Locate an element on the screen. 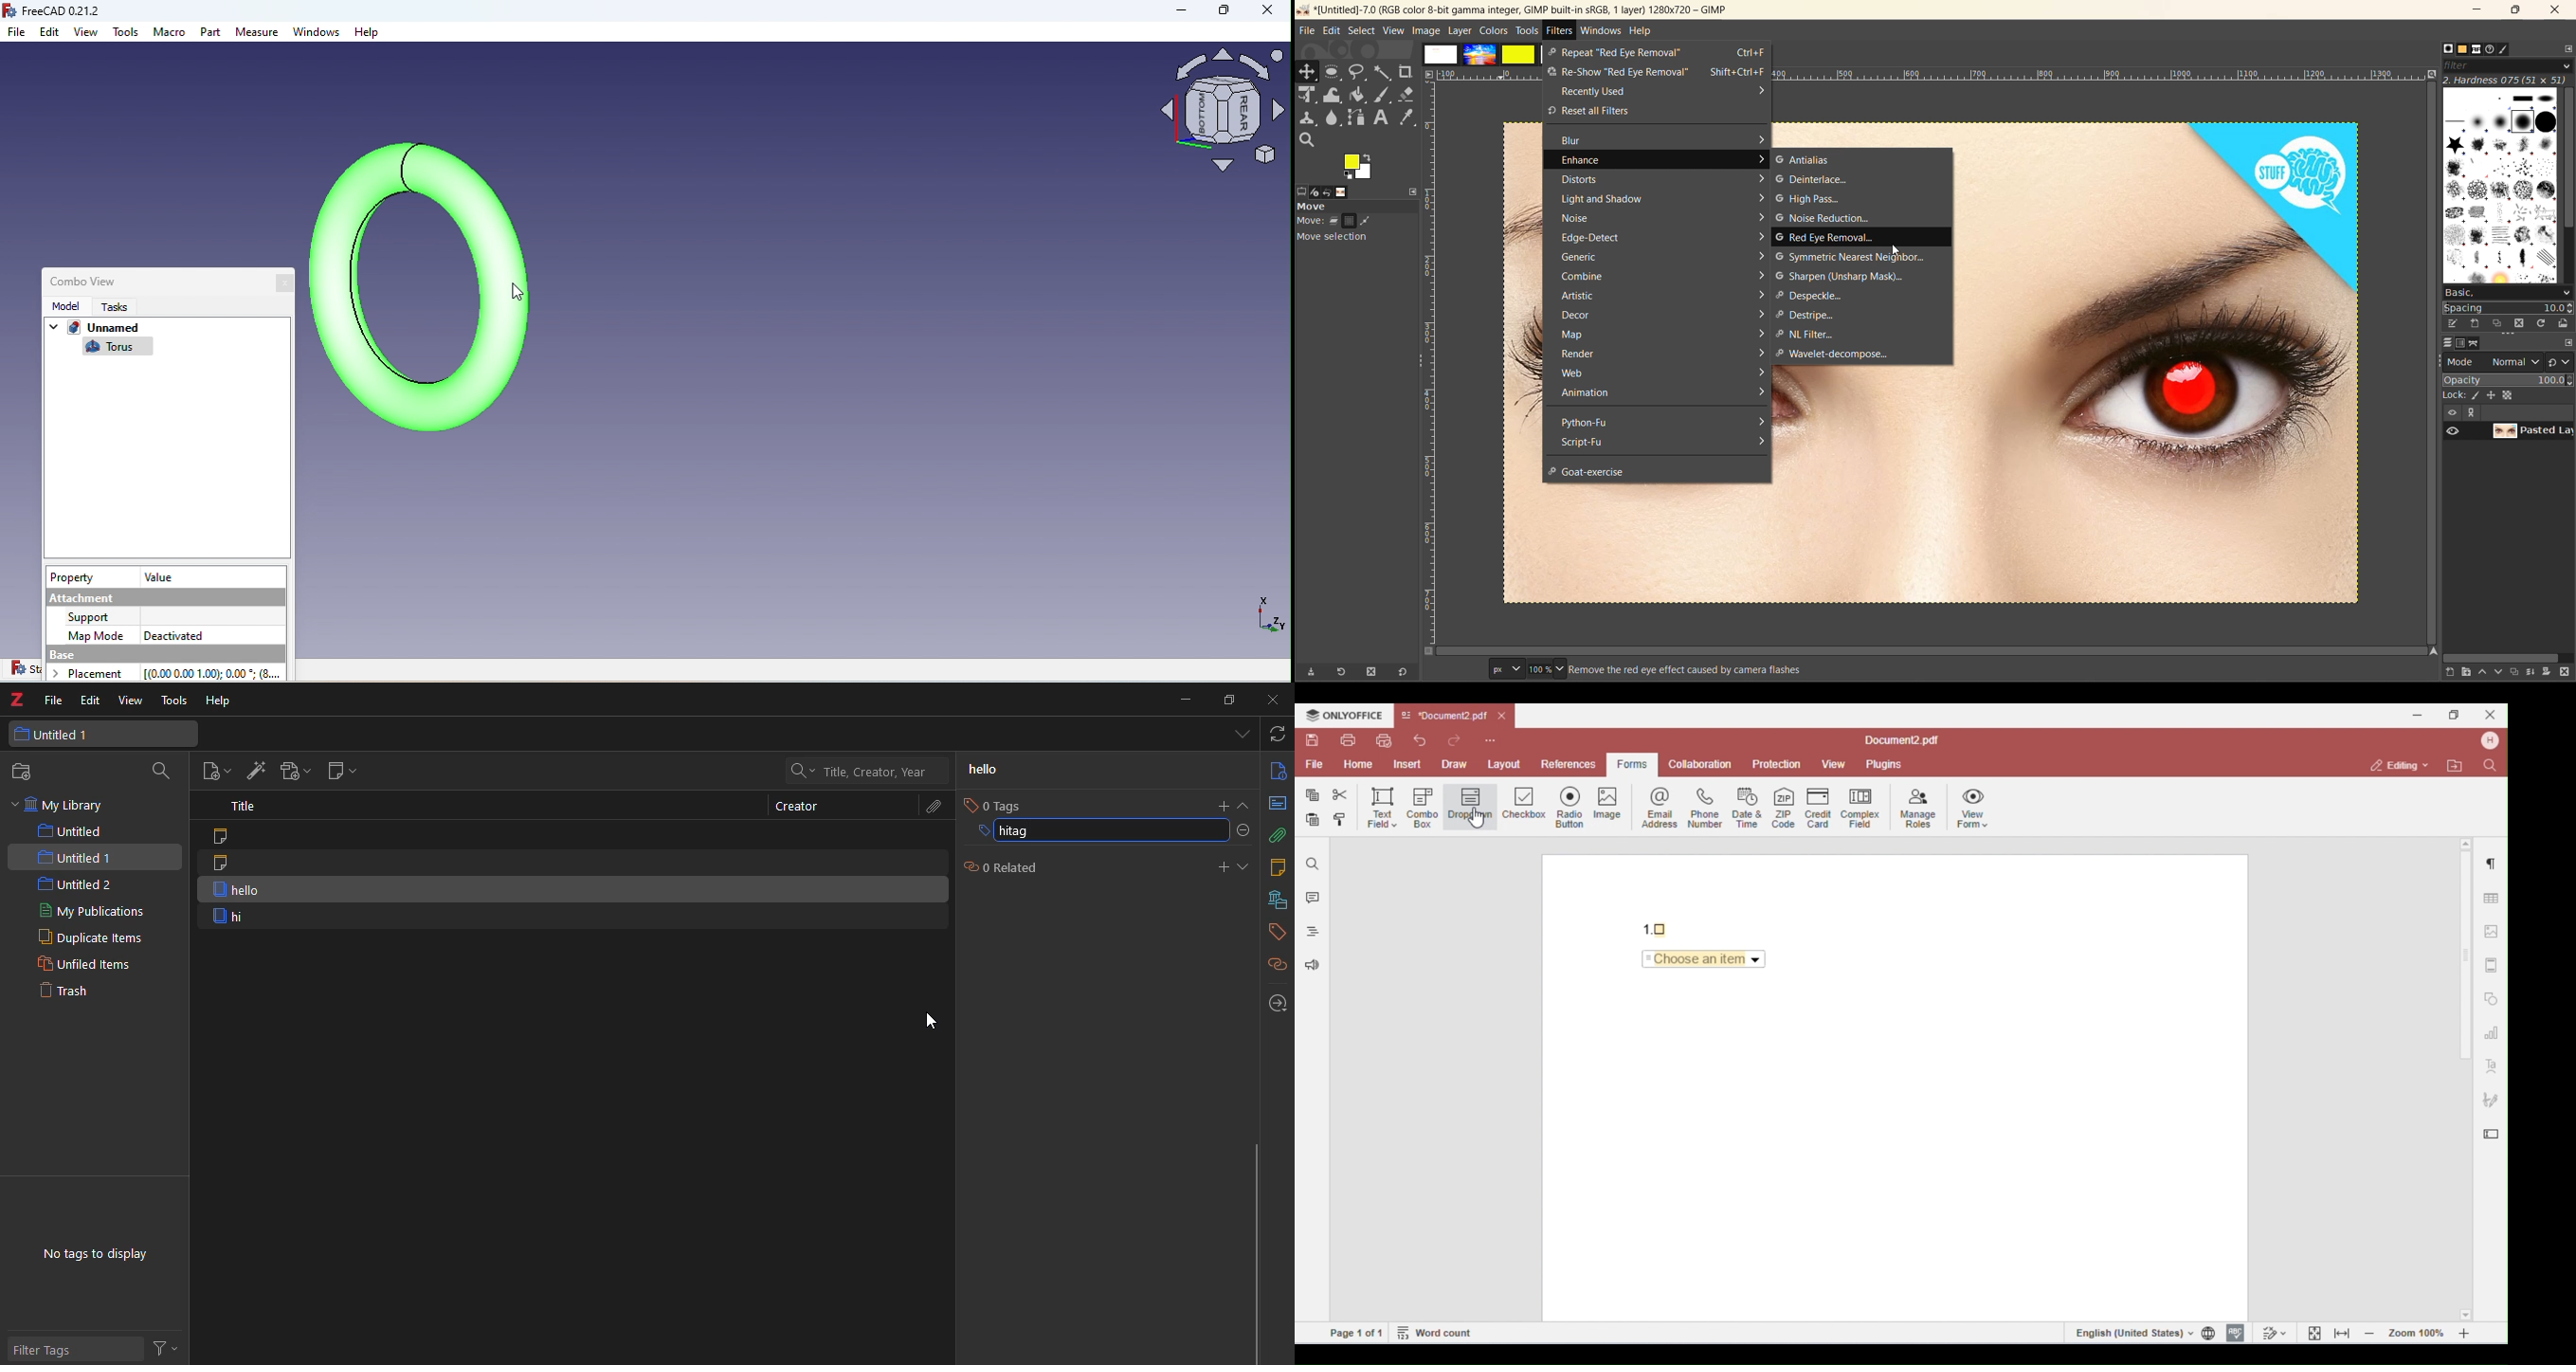  edit is located at coordinates (1329, 31).